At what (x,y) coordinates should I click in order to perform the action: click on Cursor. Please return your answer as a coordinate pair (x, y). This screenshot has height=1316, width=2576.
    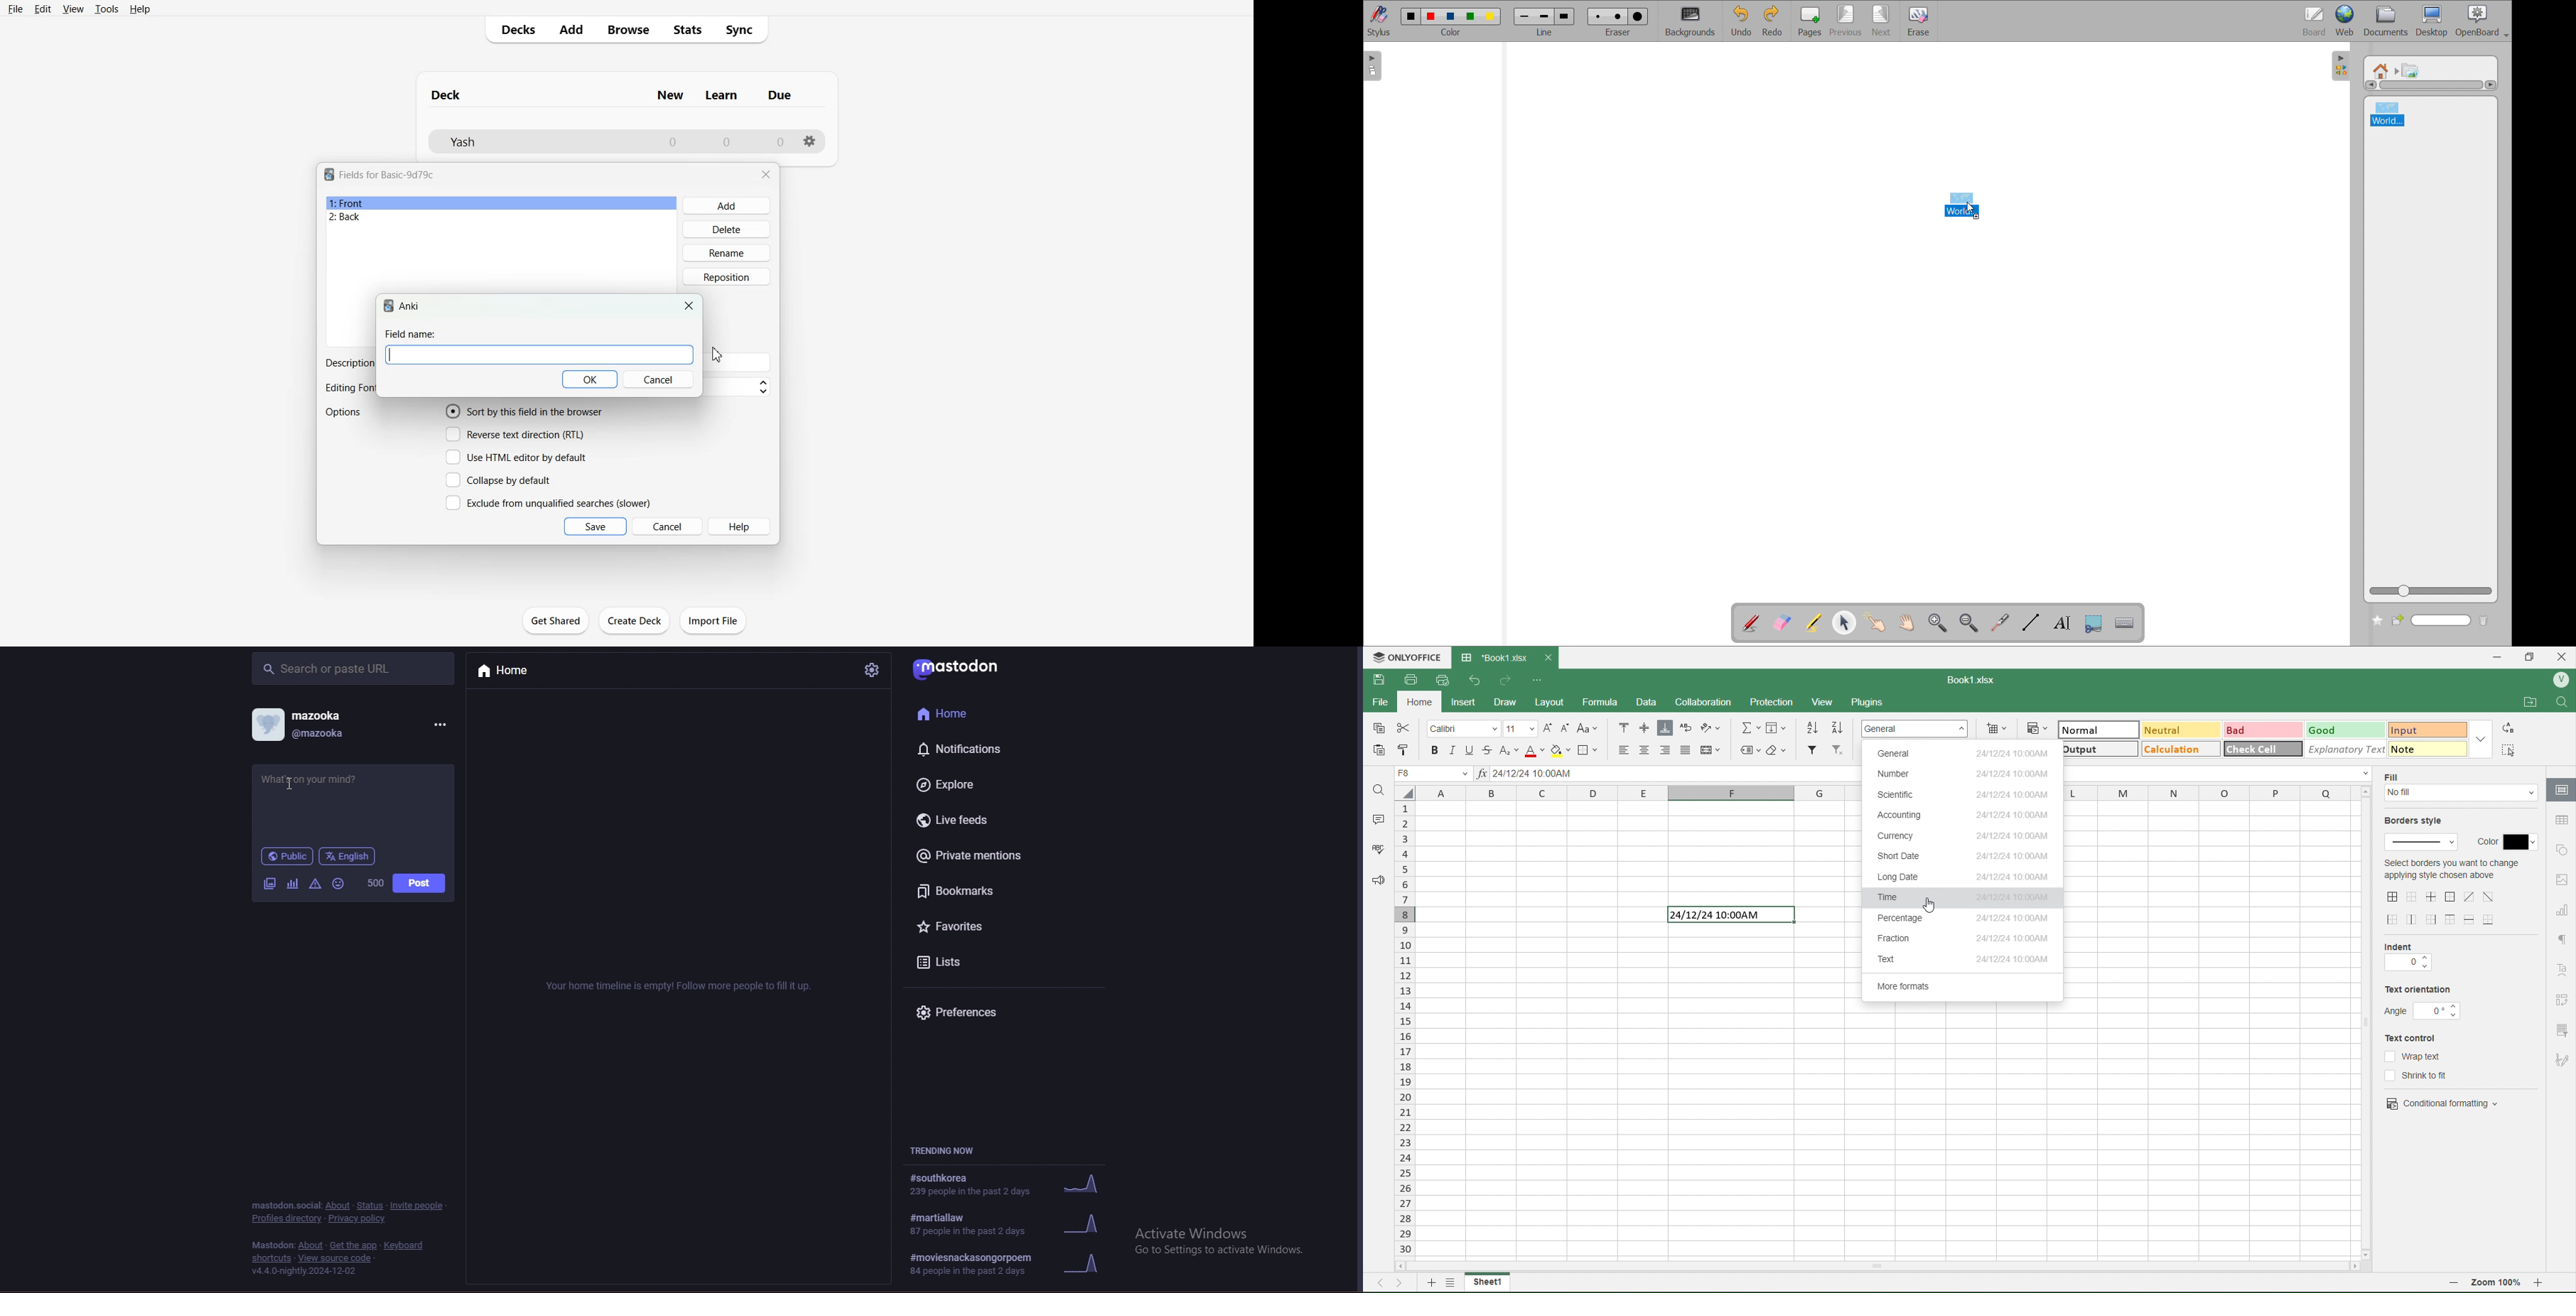
    Looking at the image, I should click on (717, 355).